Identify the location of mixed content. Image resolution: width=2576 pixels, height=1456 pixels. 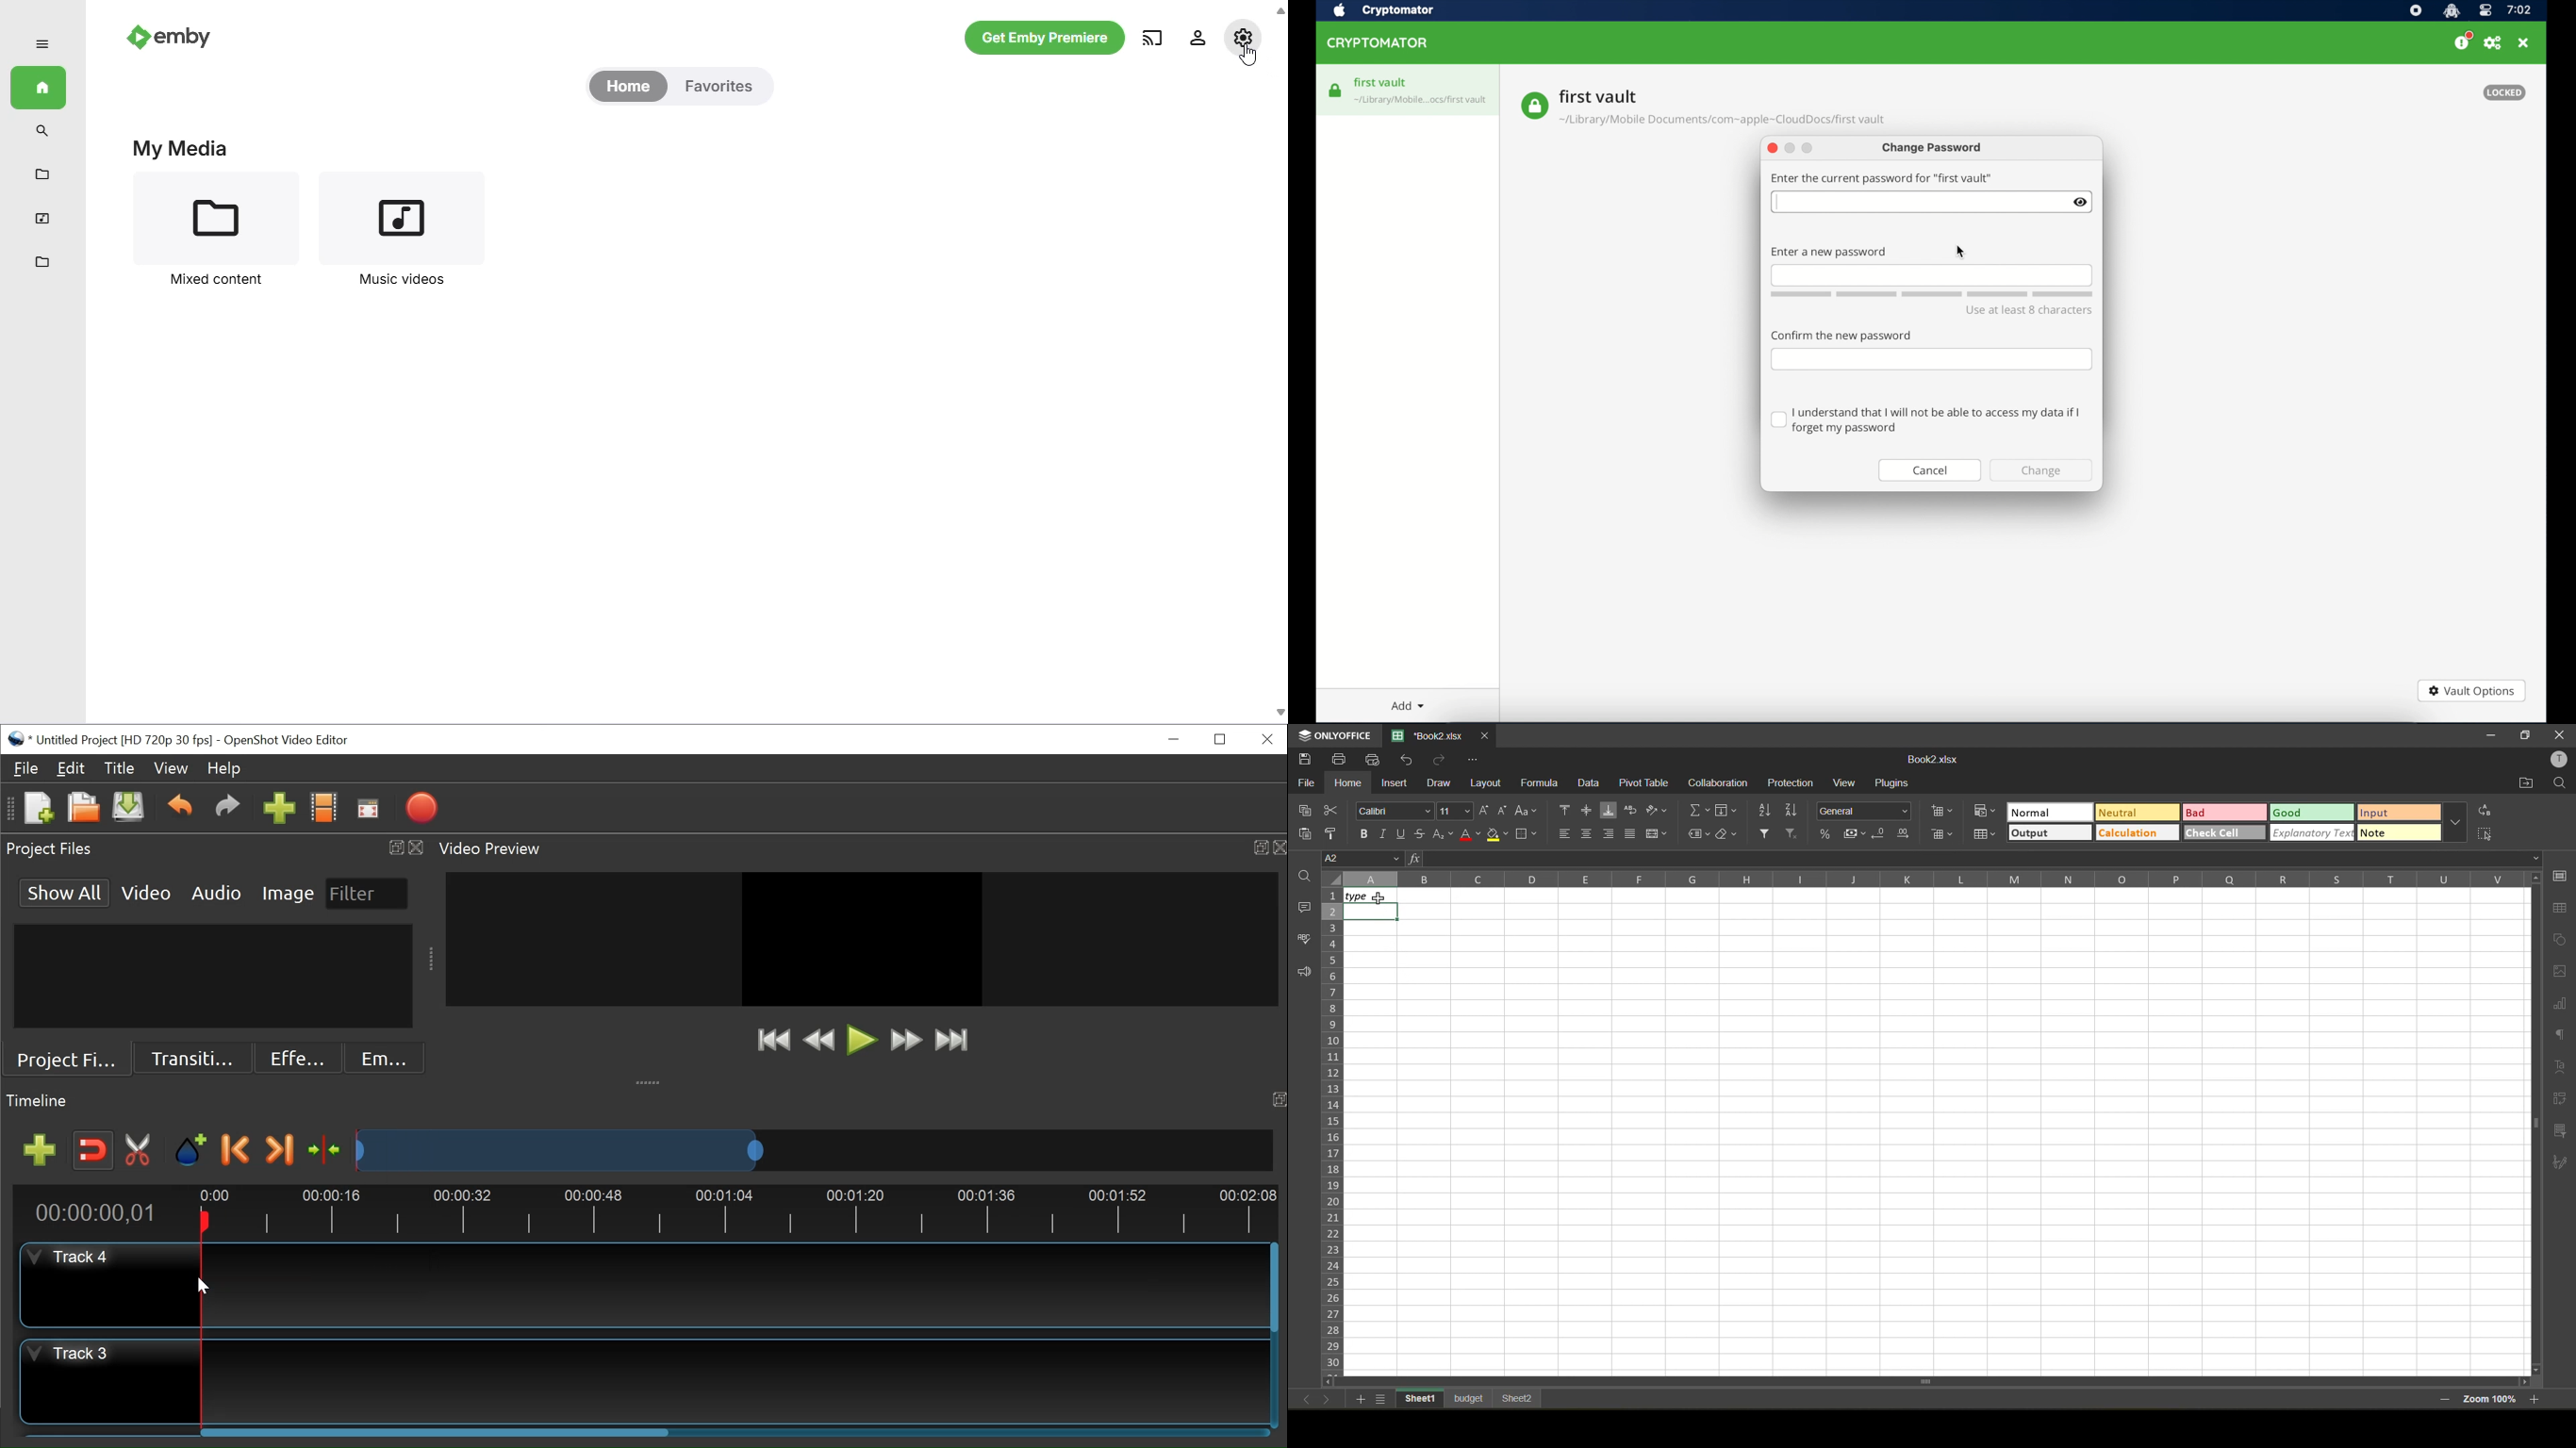
(42, 263).